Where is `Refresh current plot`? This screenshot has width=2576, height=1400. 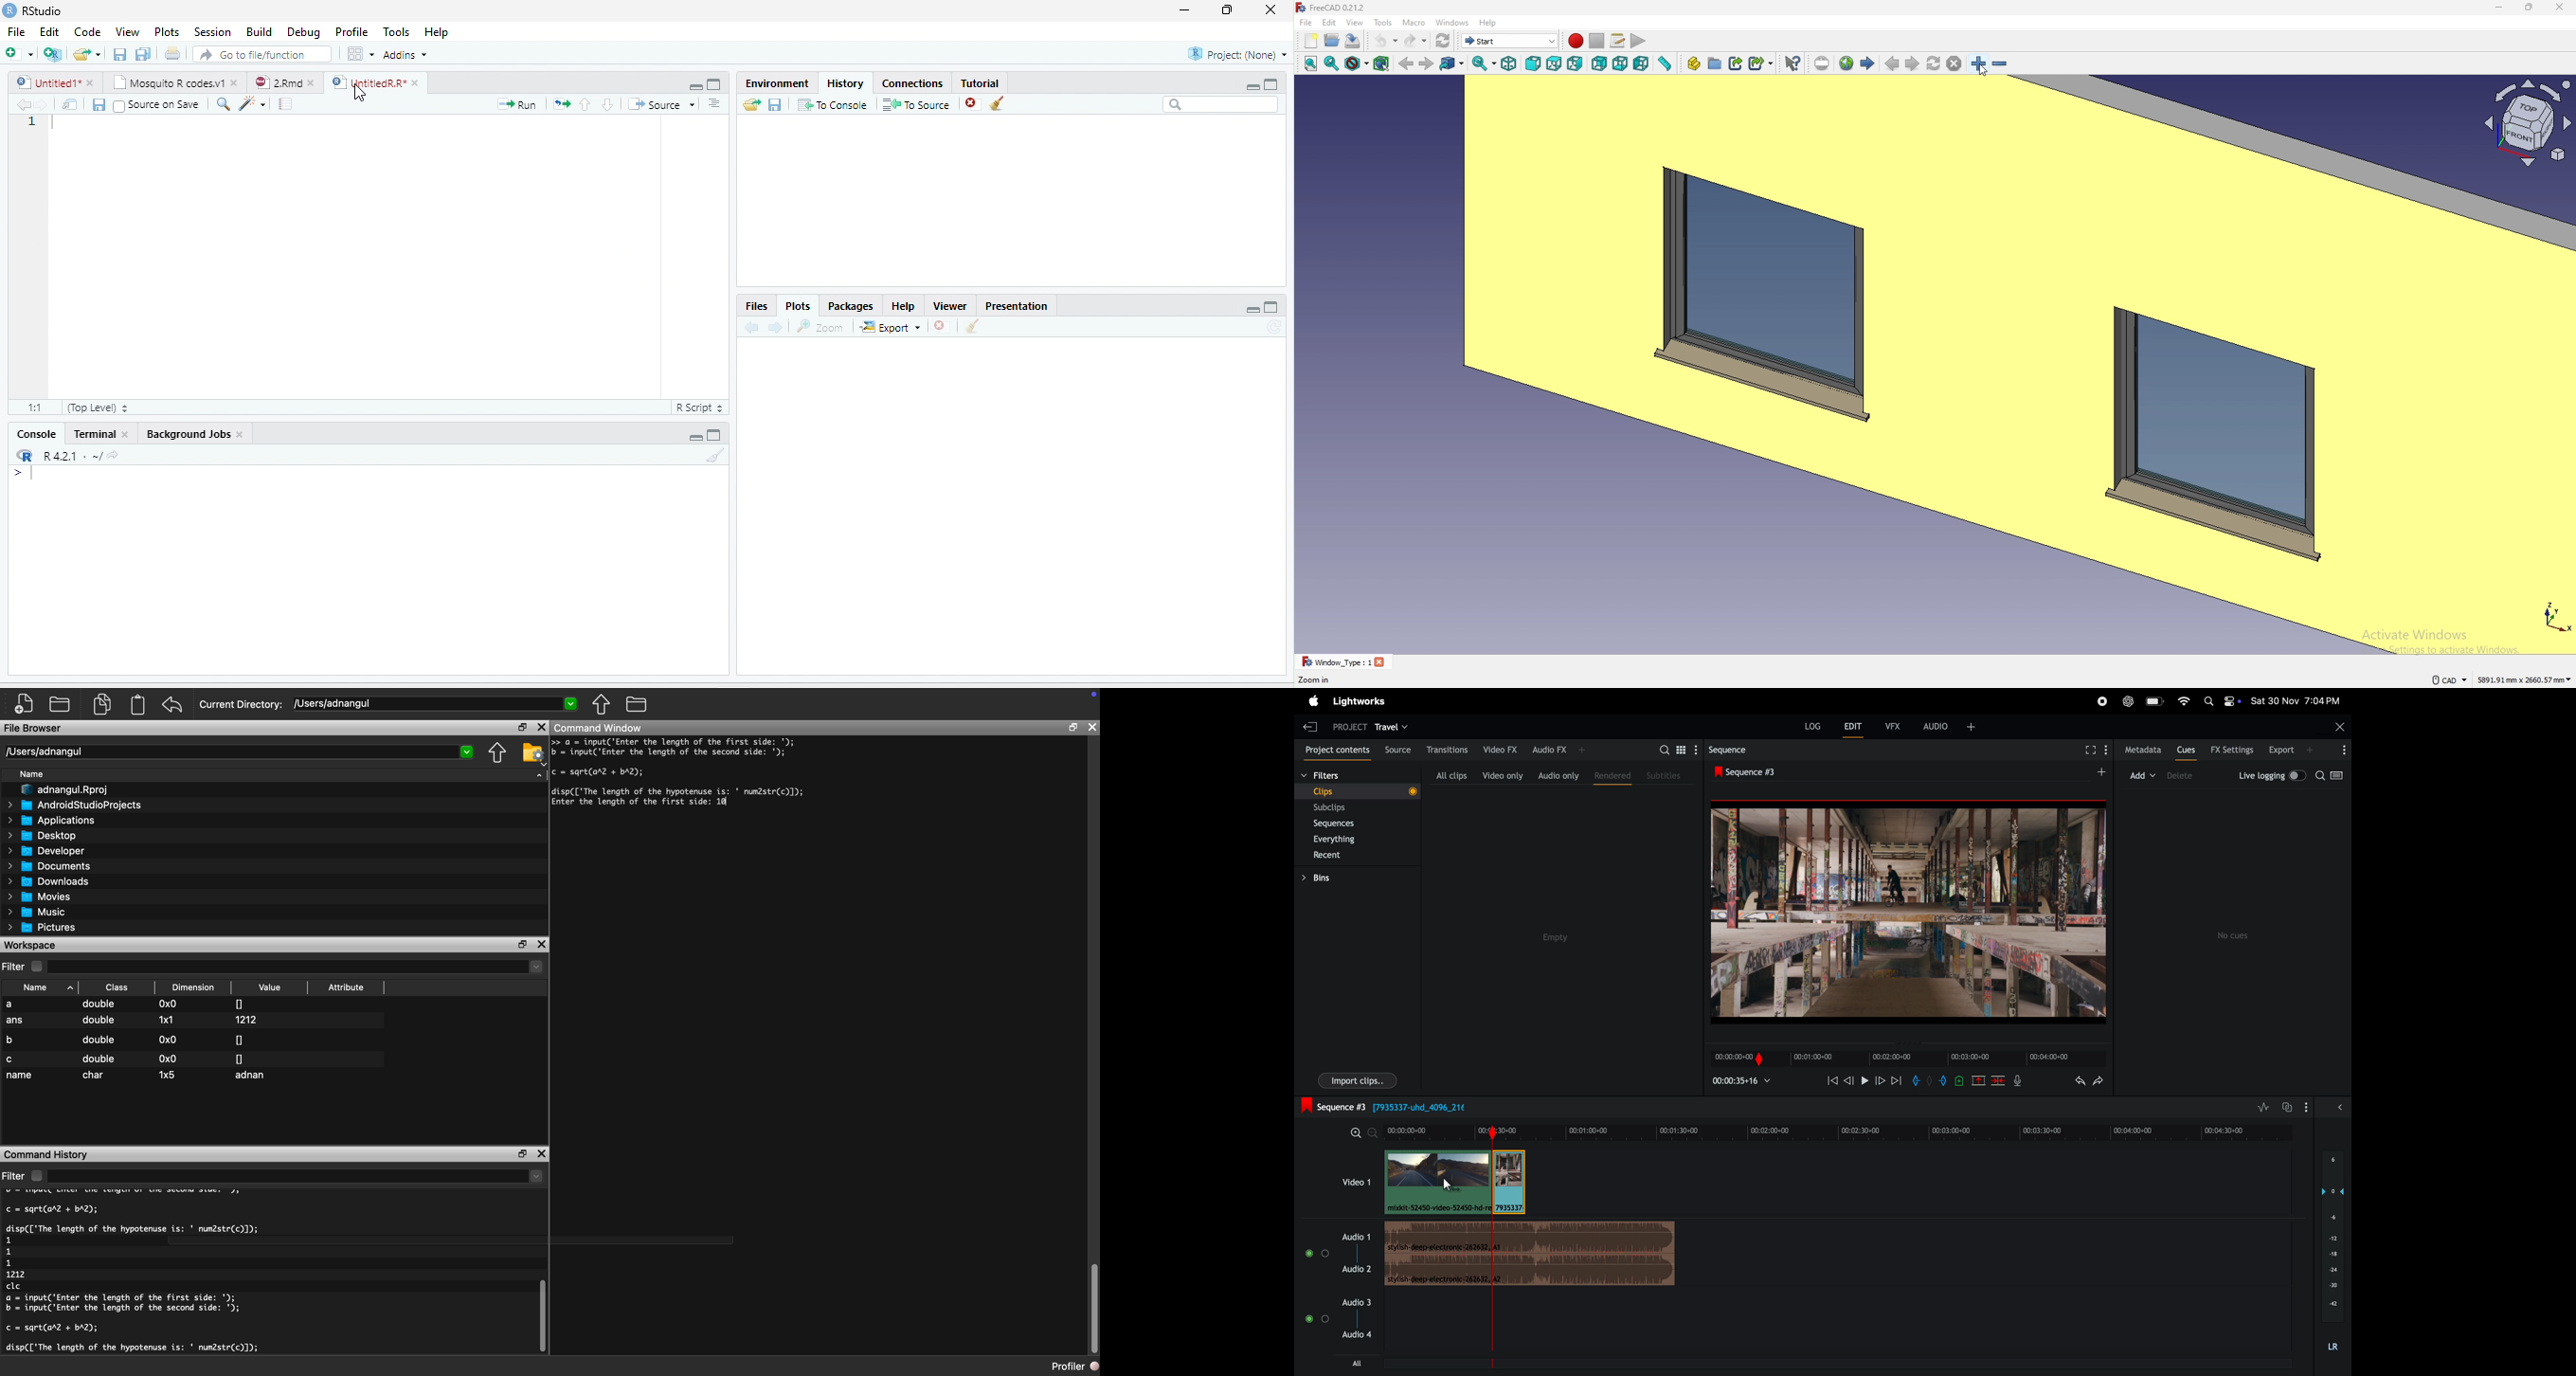 Refresh current plot is located at coordinates (1275, 327).